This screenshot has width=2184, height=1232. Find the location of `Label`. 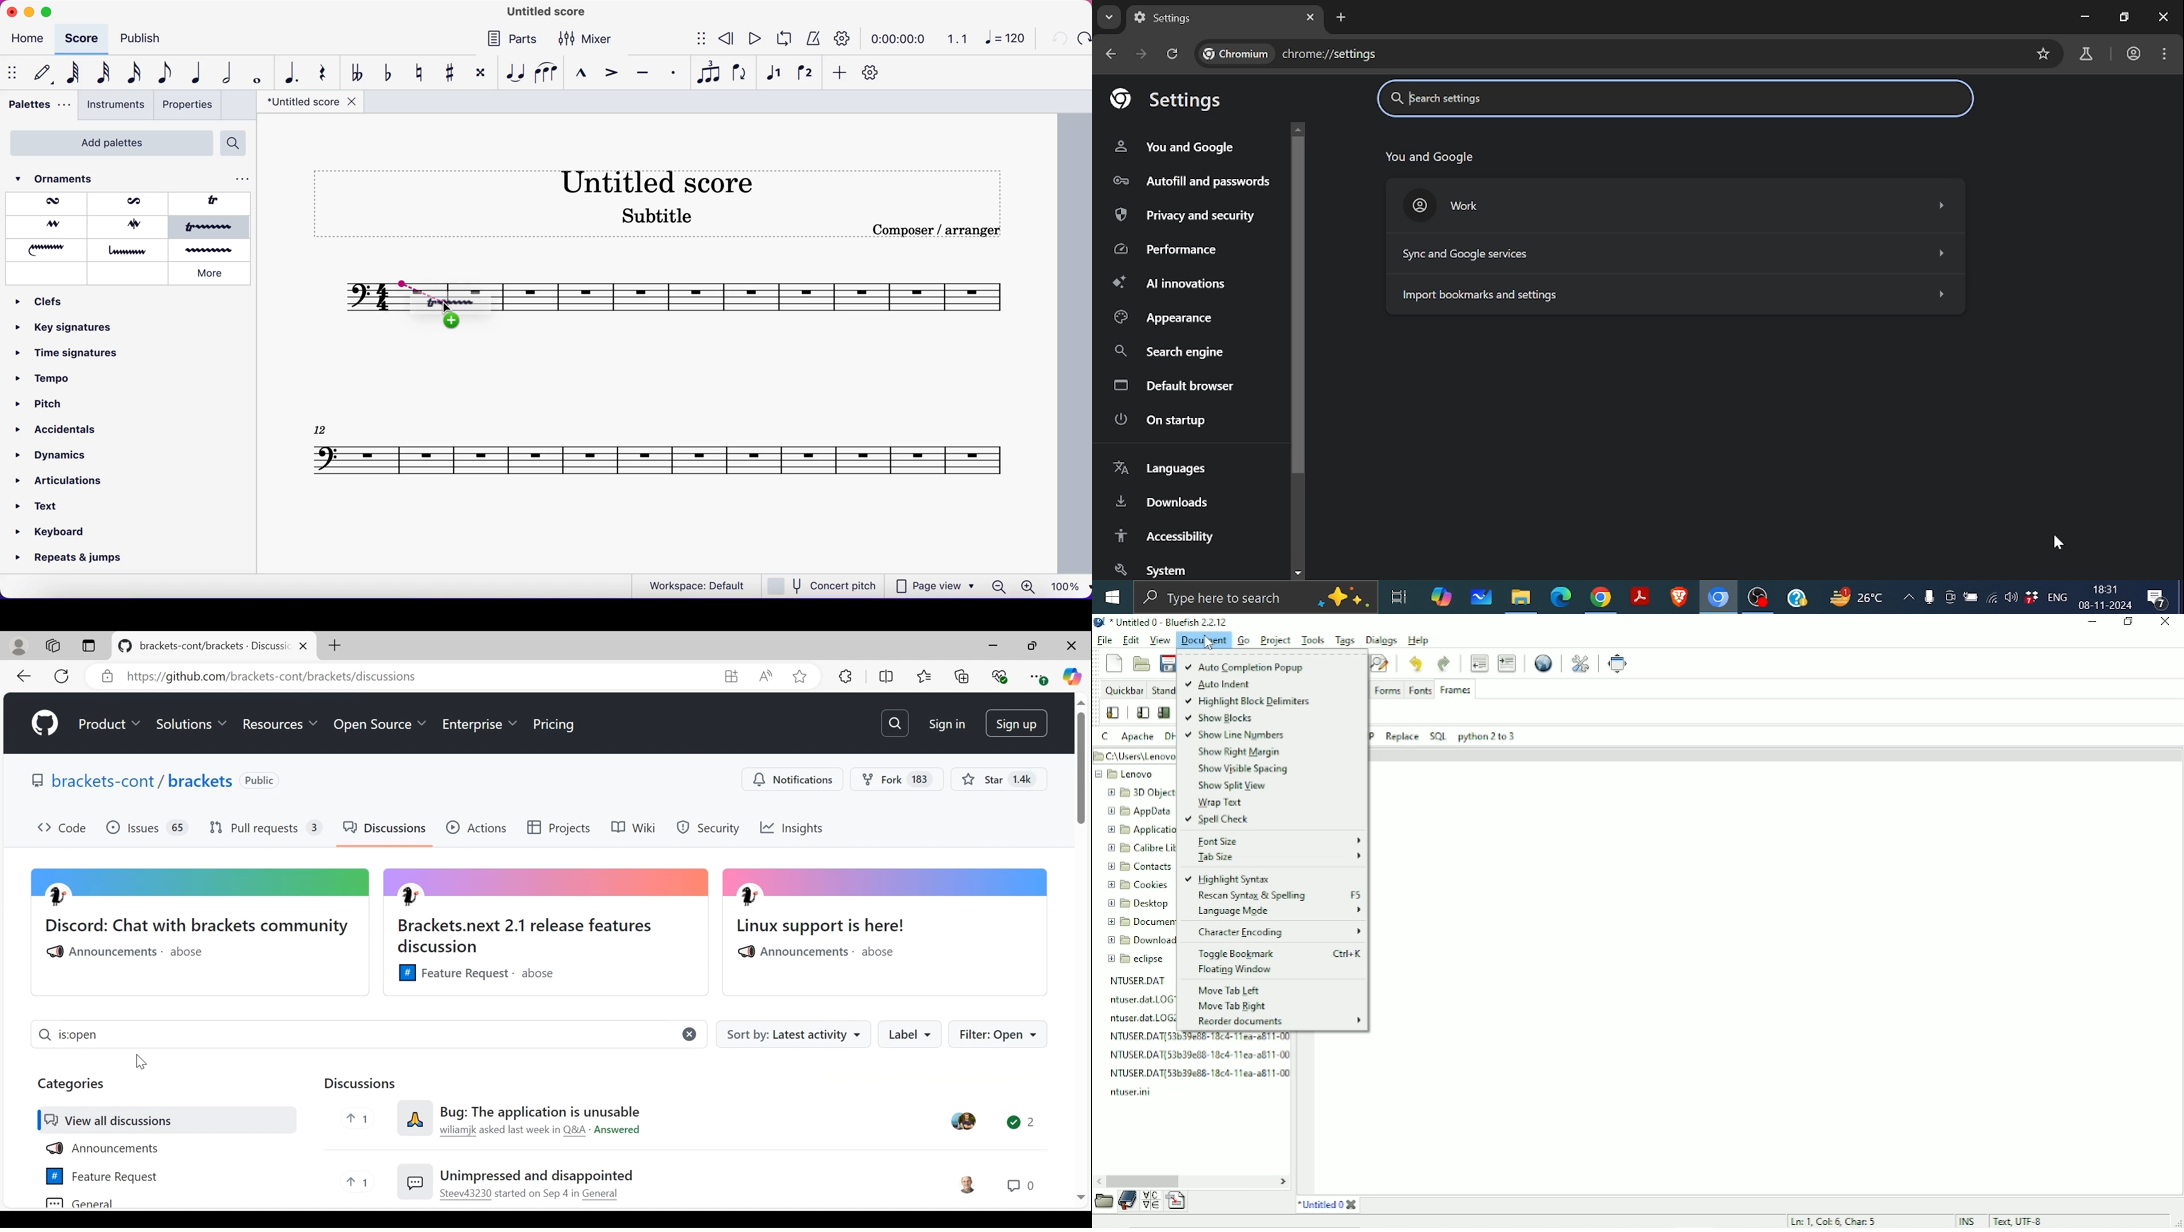

Label is located at coordinates (911, 1034).